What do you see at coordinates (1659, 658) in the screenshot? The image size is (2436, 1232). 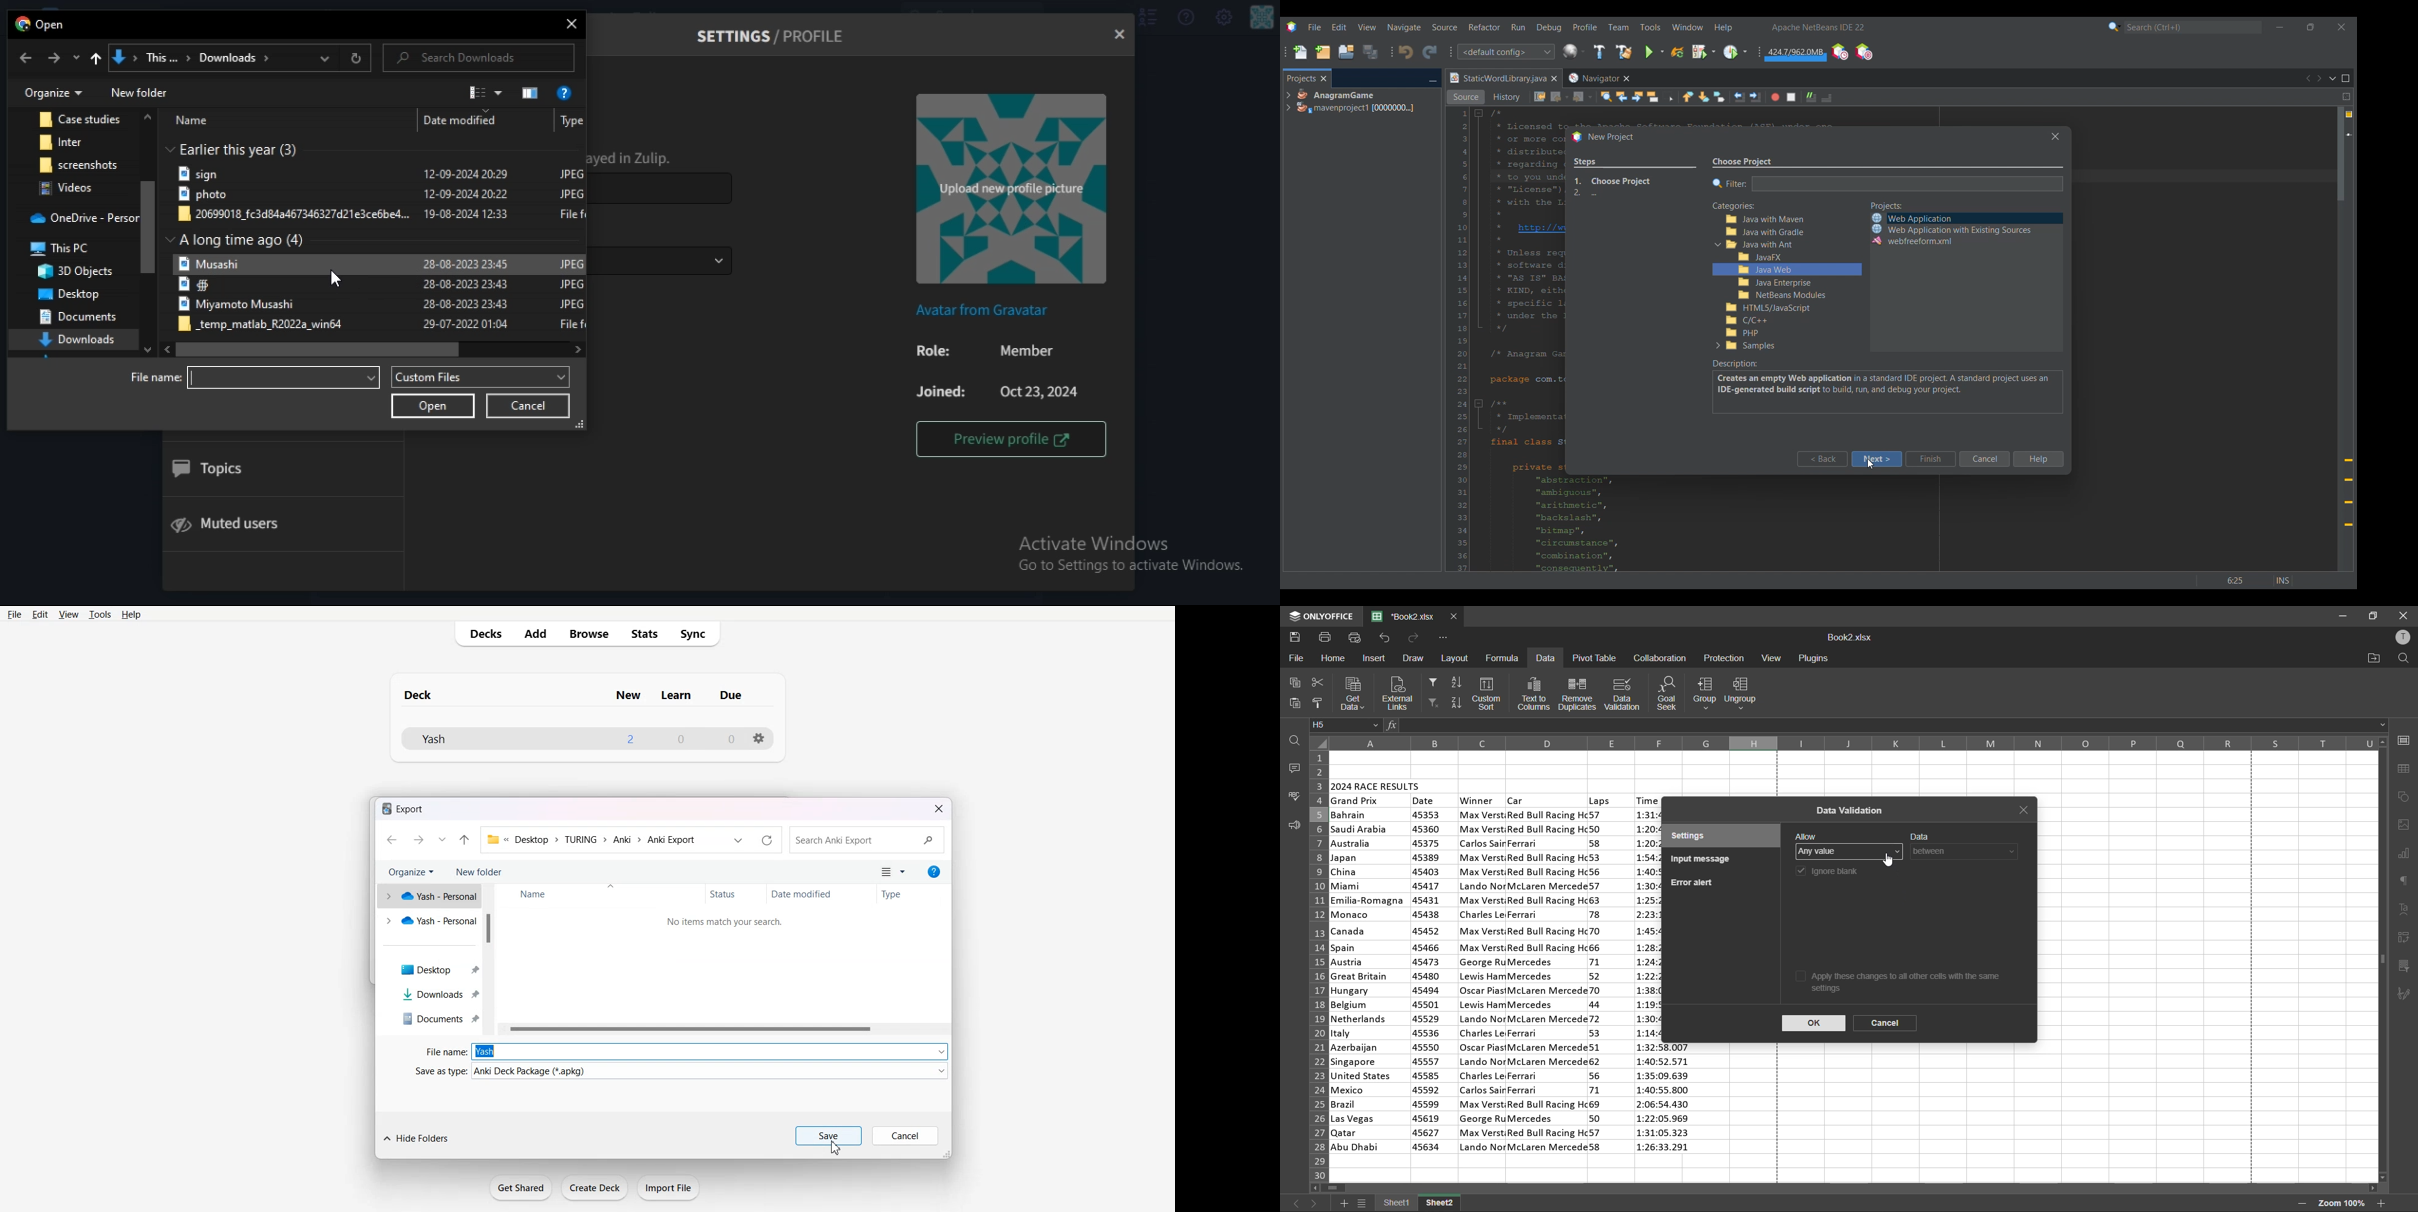 I see `collaboration` at bounding box center [1659, 658].